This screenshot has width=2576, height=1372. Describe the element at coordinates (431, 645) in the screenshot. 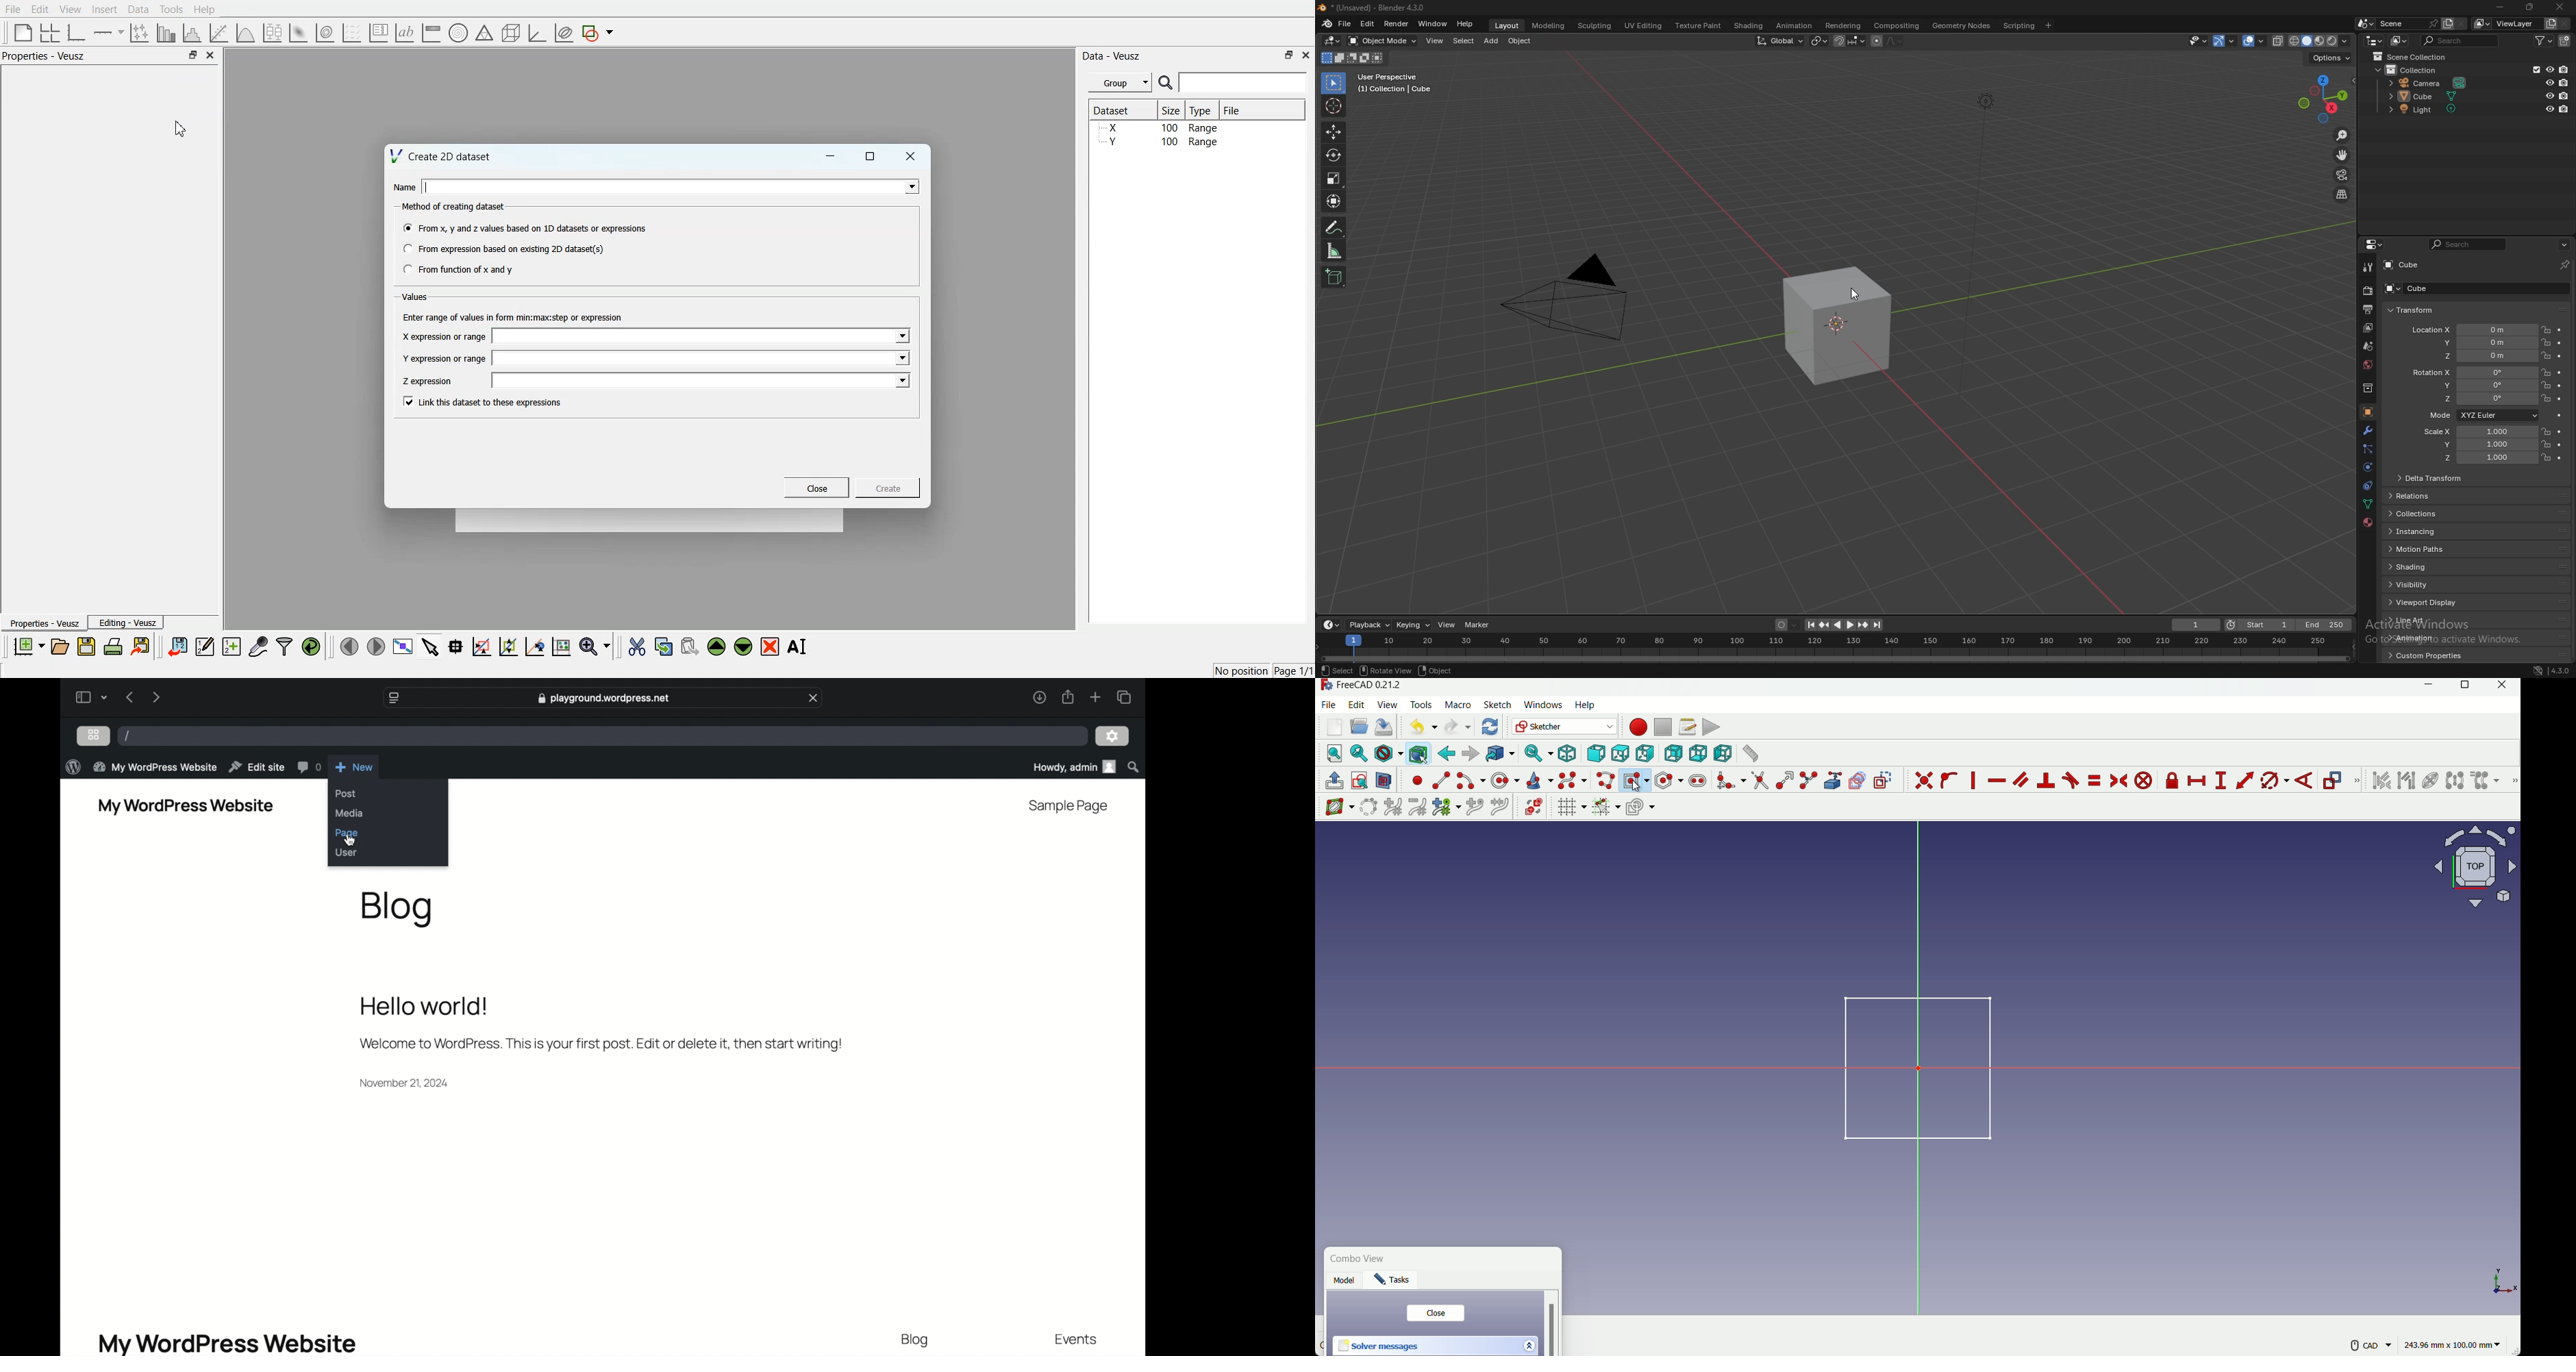

I see `Select items from graph or scroll` at that location.